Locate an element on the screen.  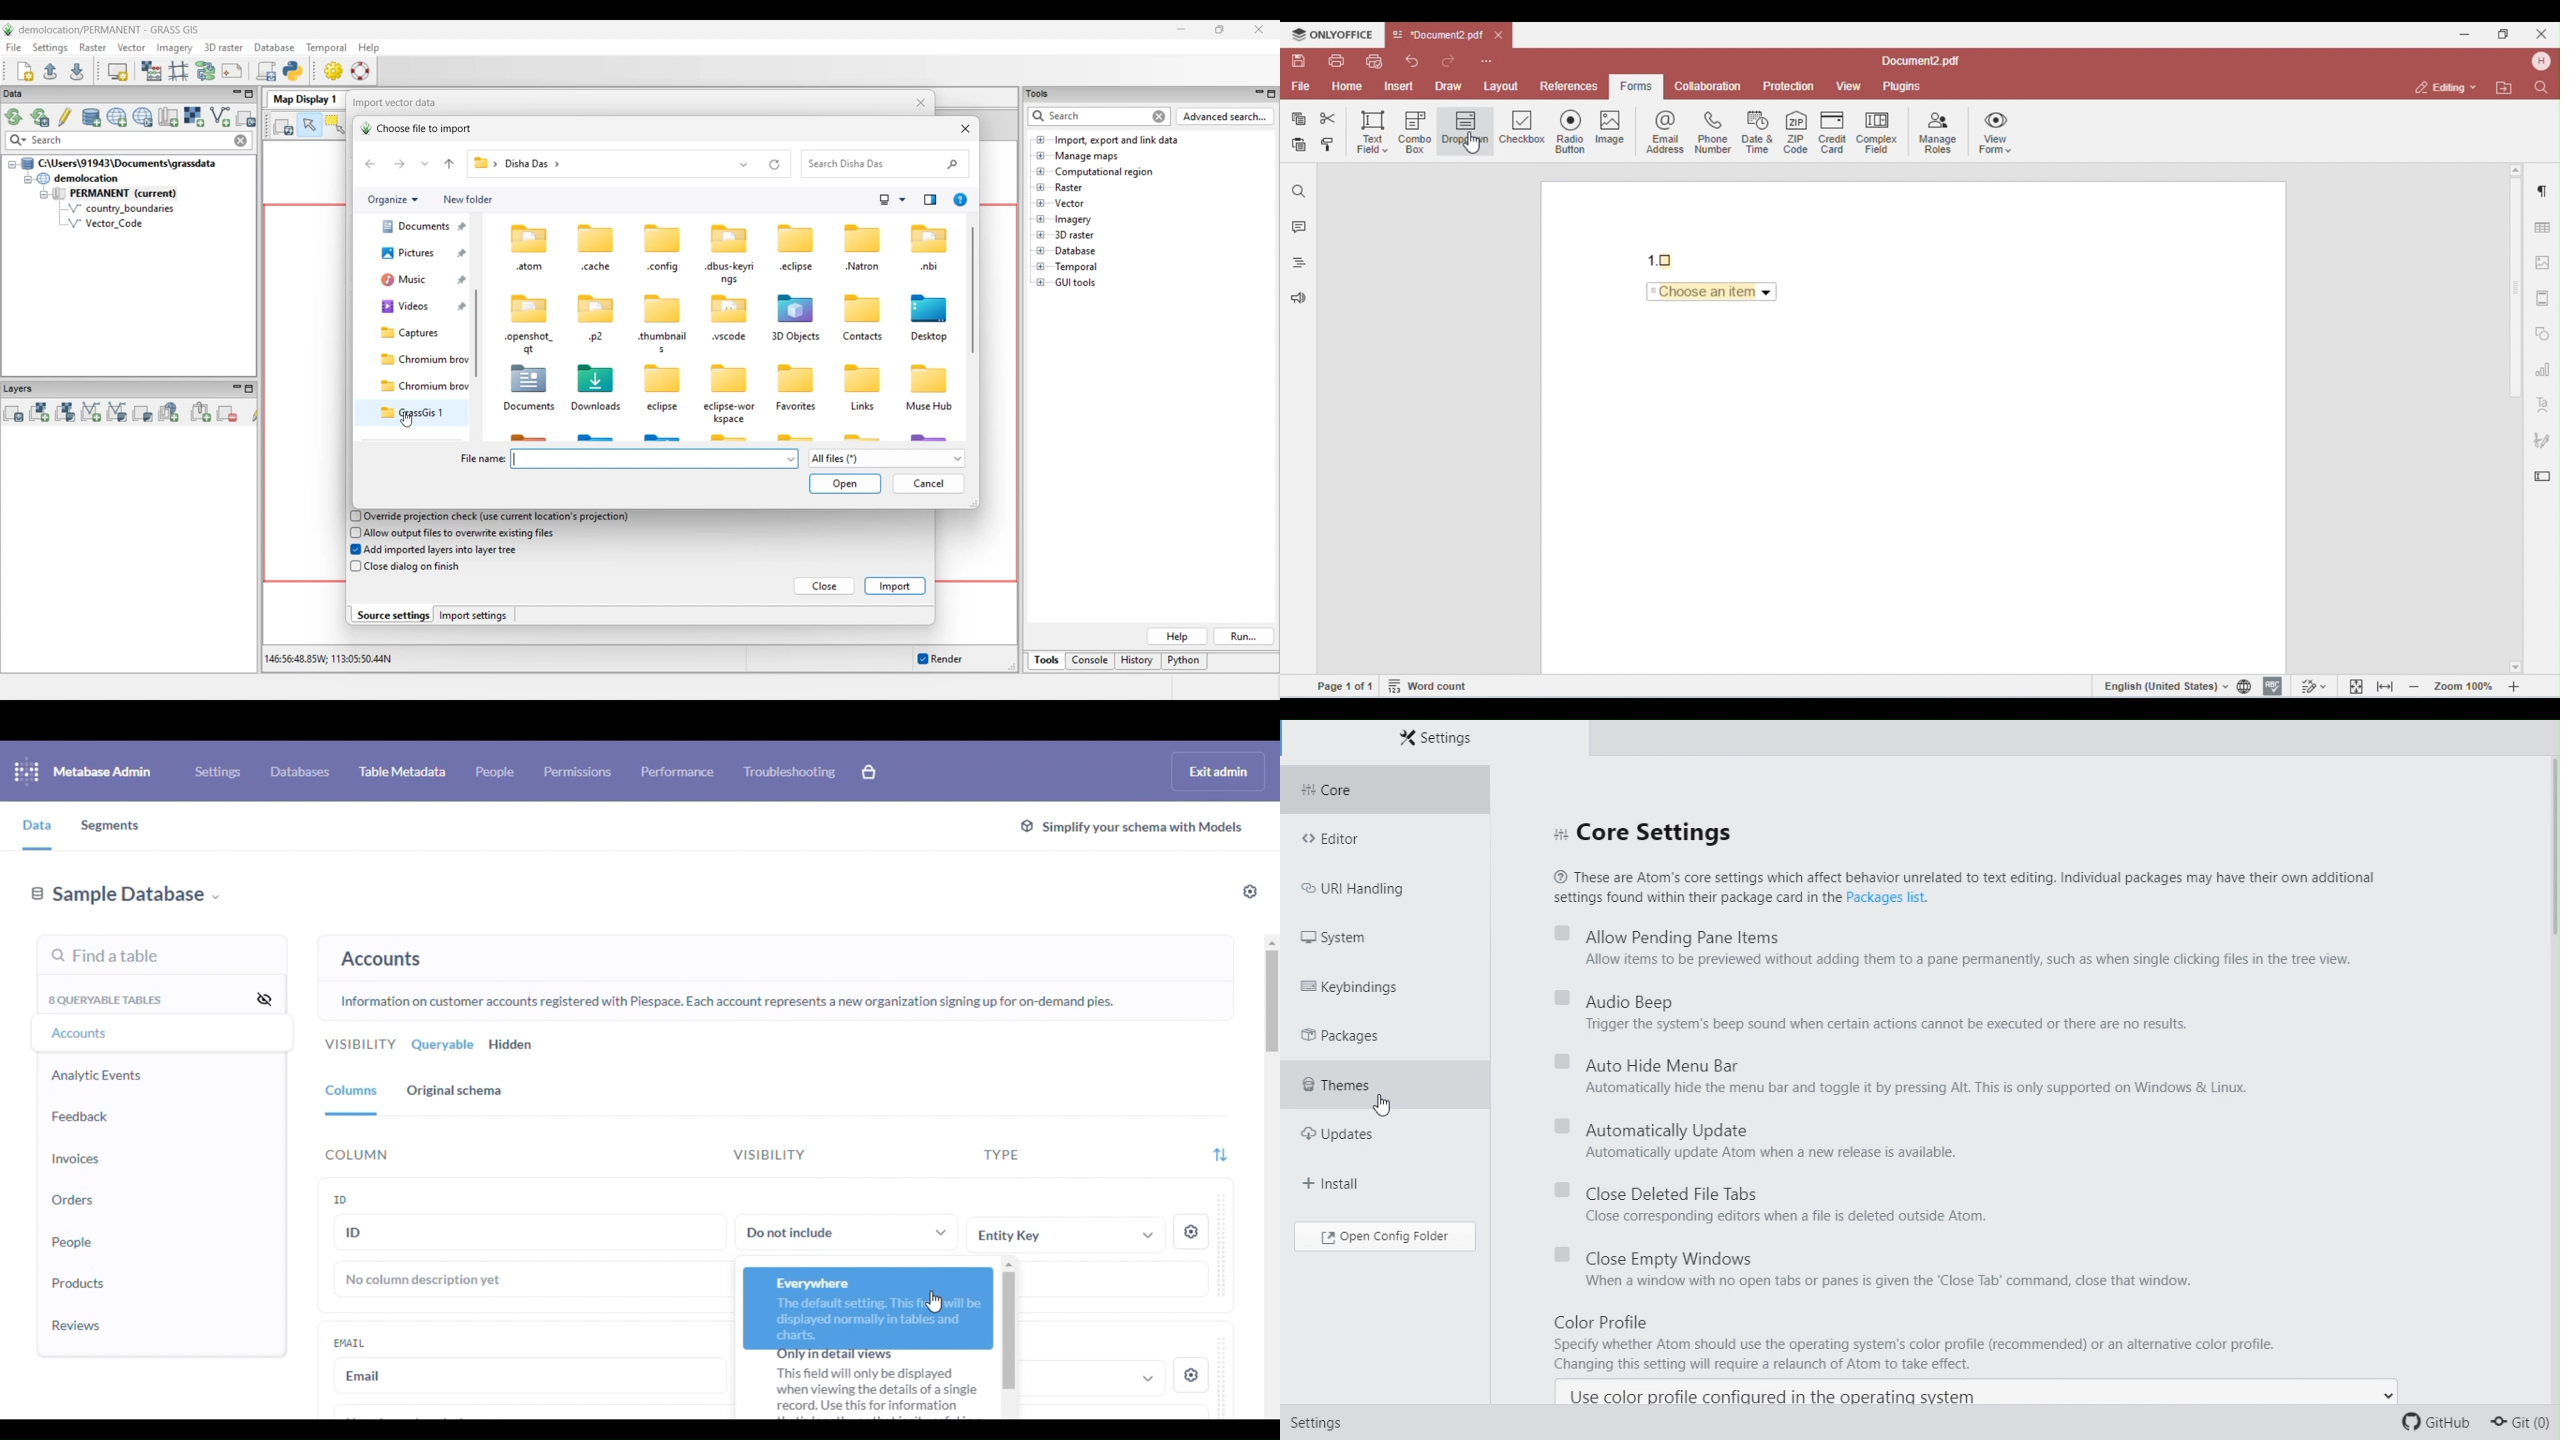
Double click to see files under Raster is located at coordinates (1069, 187).